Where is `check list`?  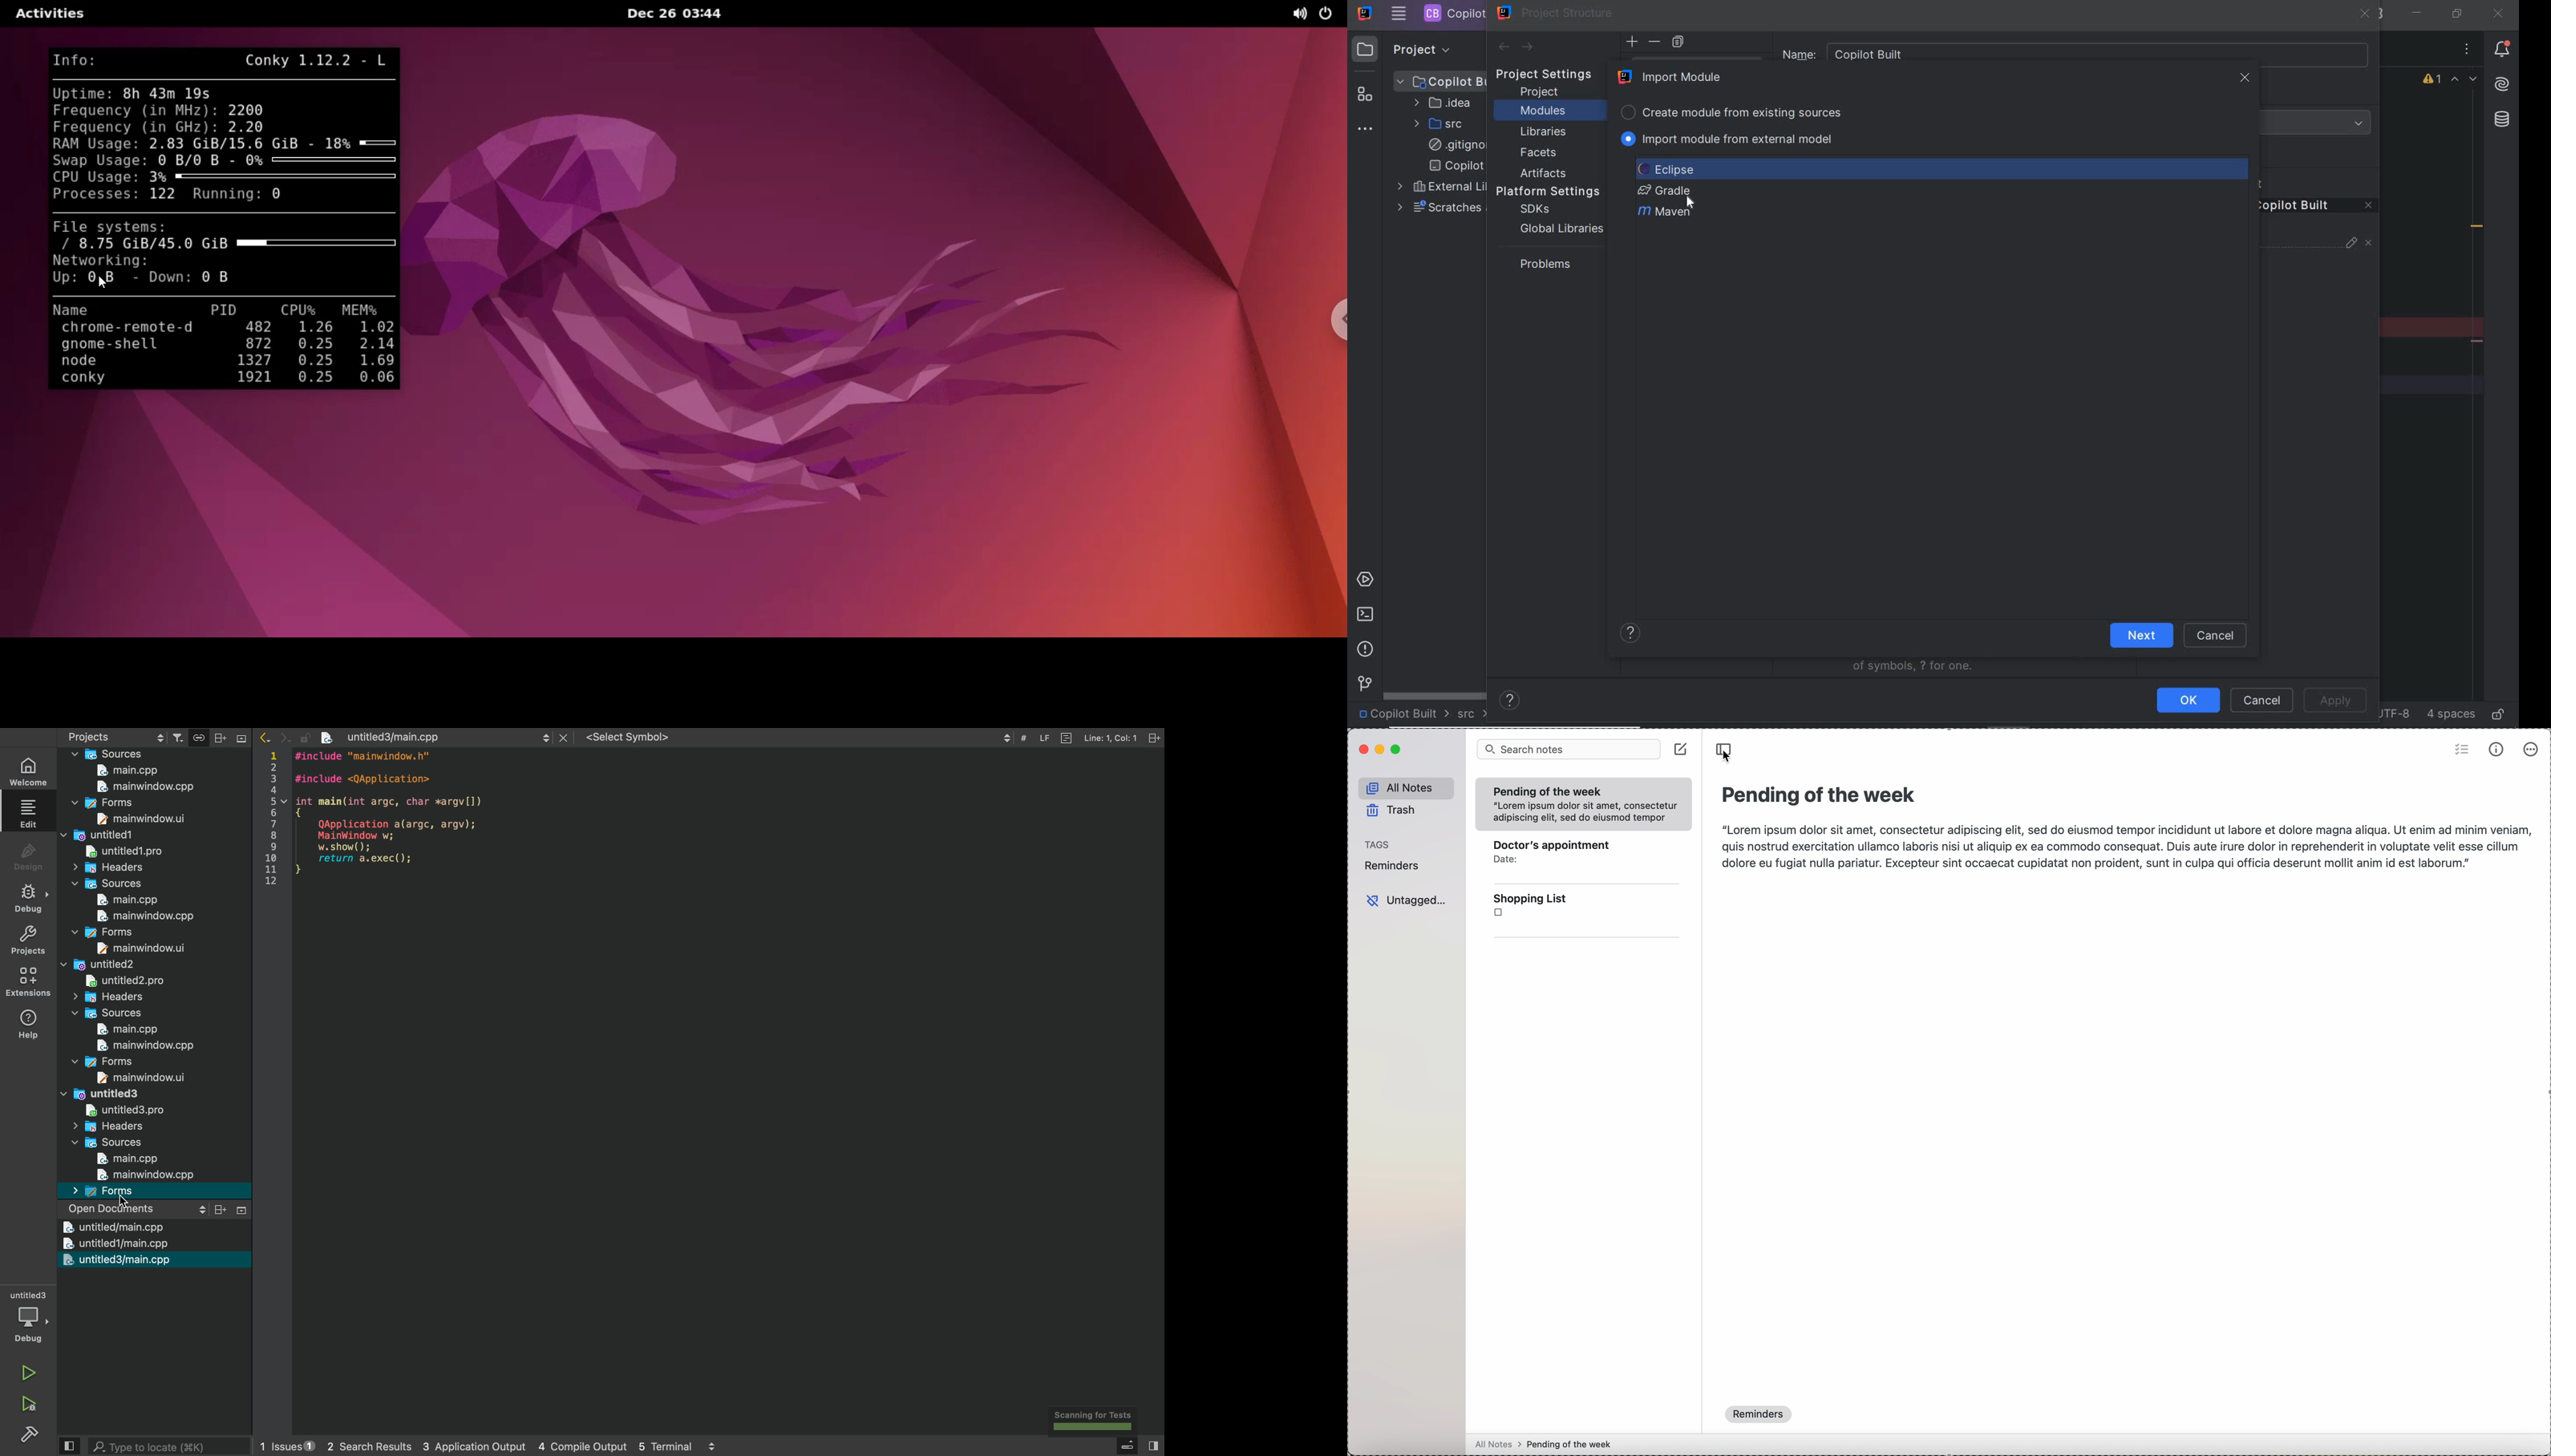 check list is located at coordinates (2461, 750).